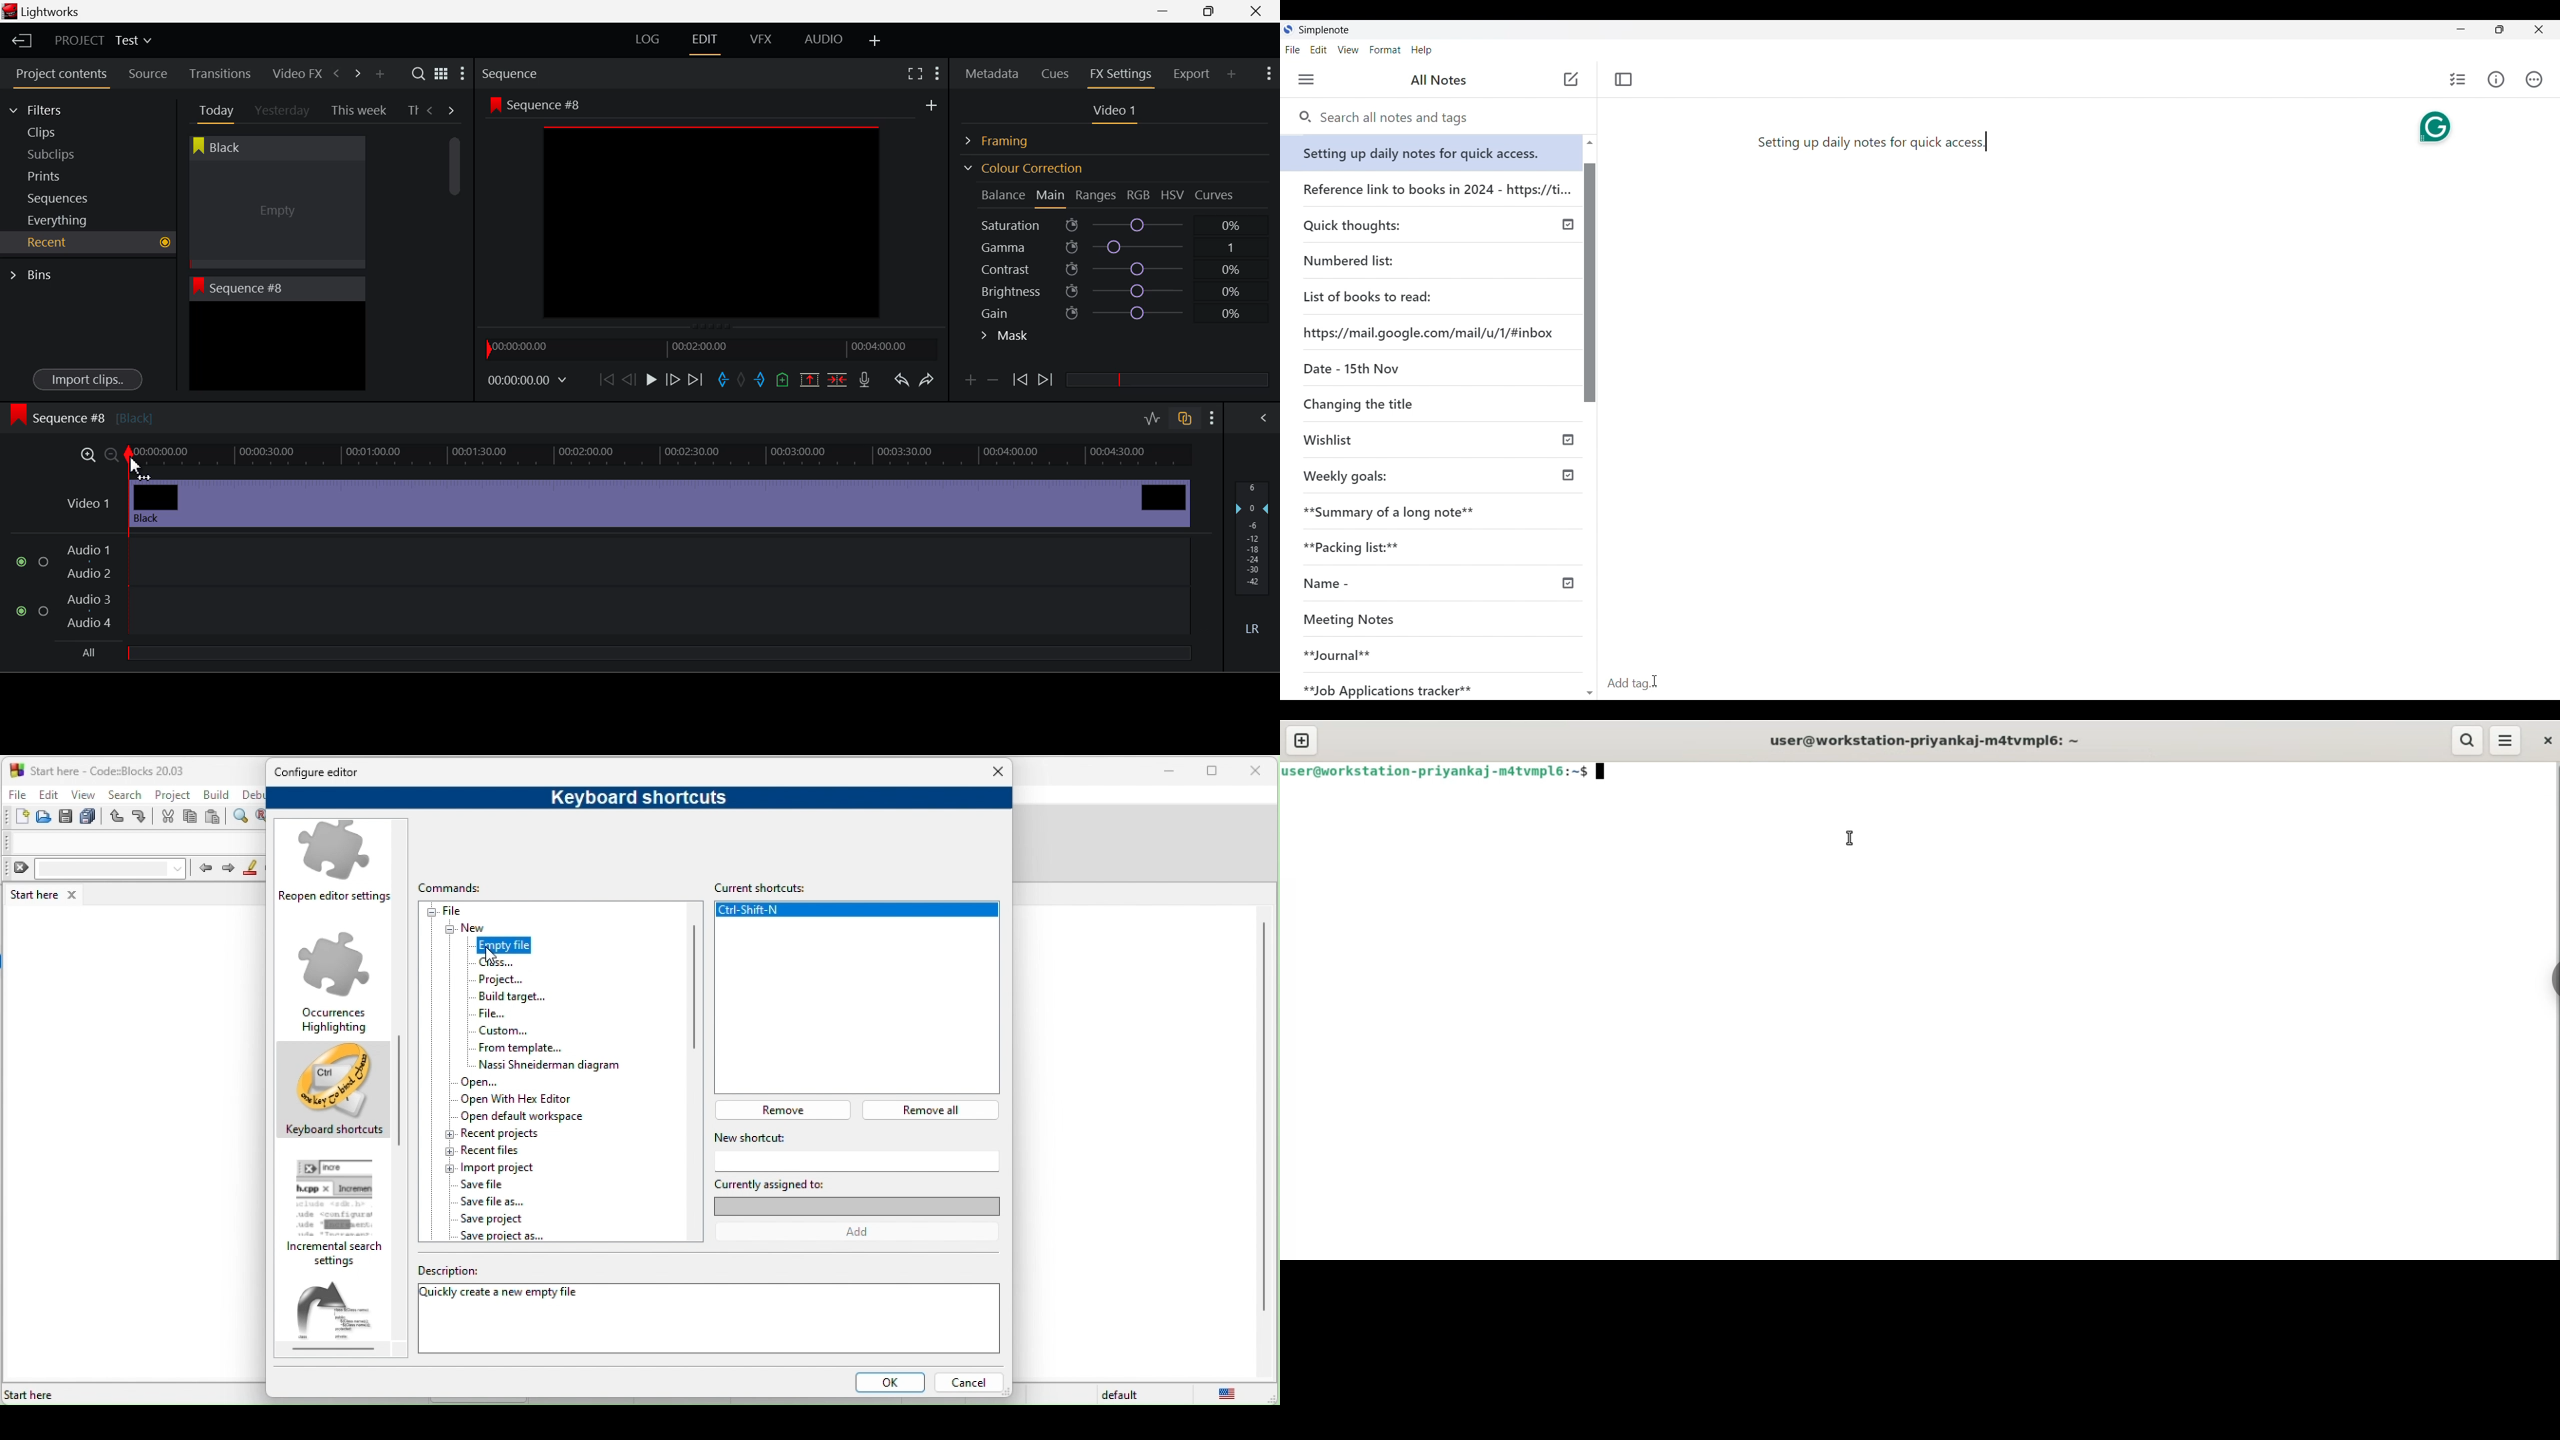  Describe the element at coordinates (1289, 29) in the screenshot. I see `Software logo` at that location.